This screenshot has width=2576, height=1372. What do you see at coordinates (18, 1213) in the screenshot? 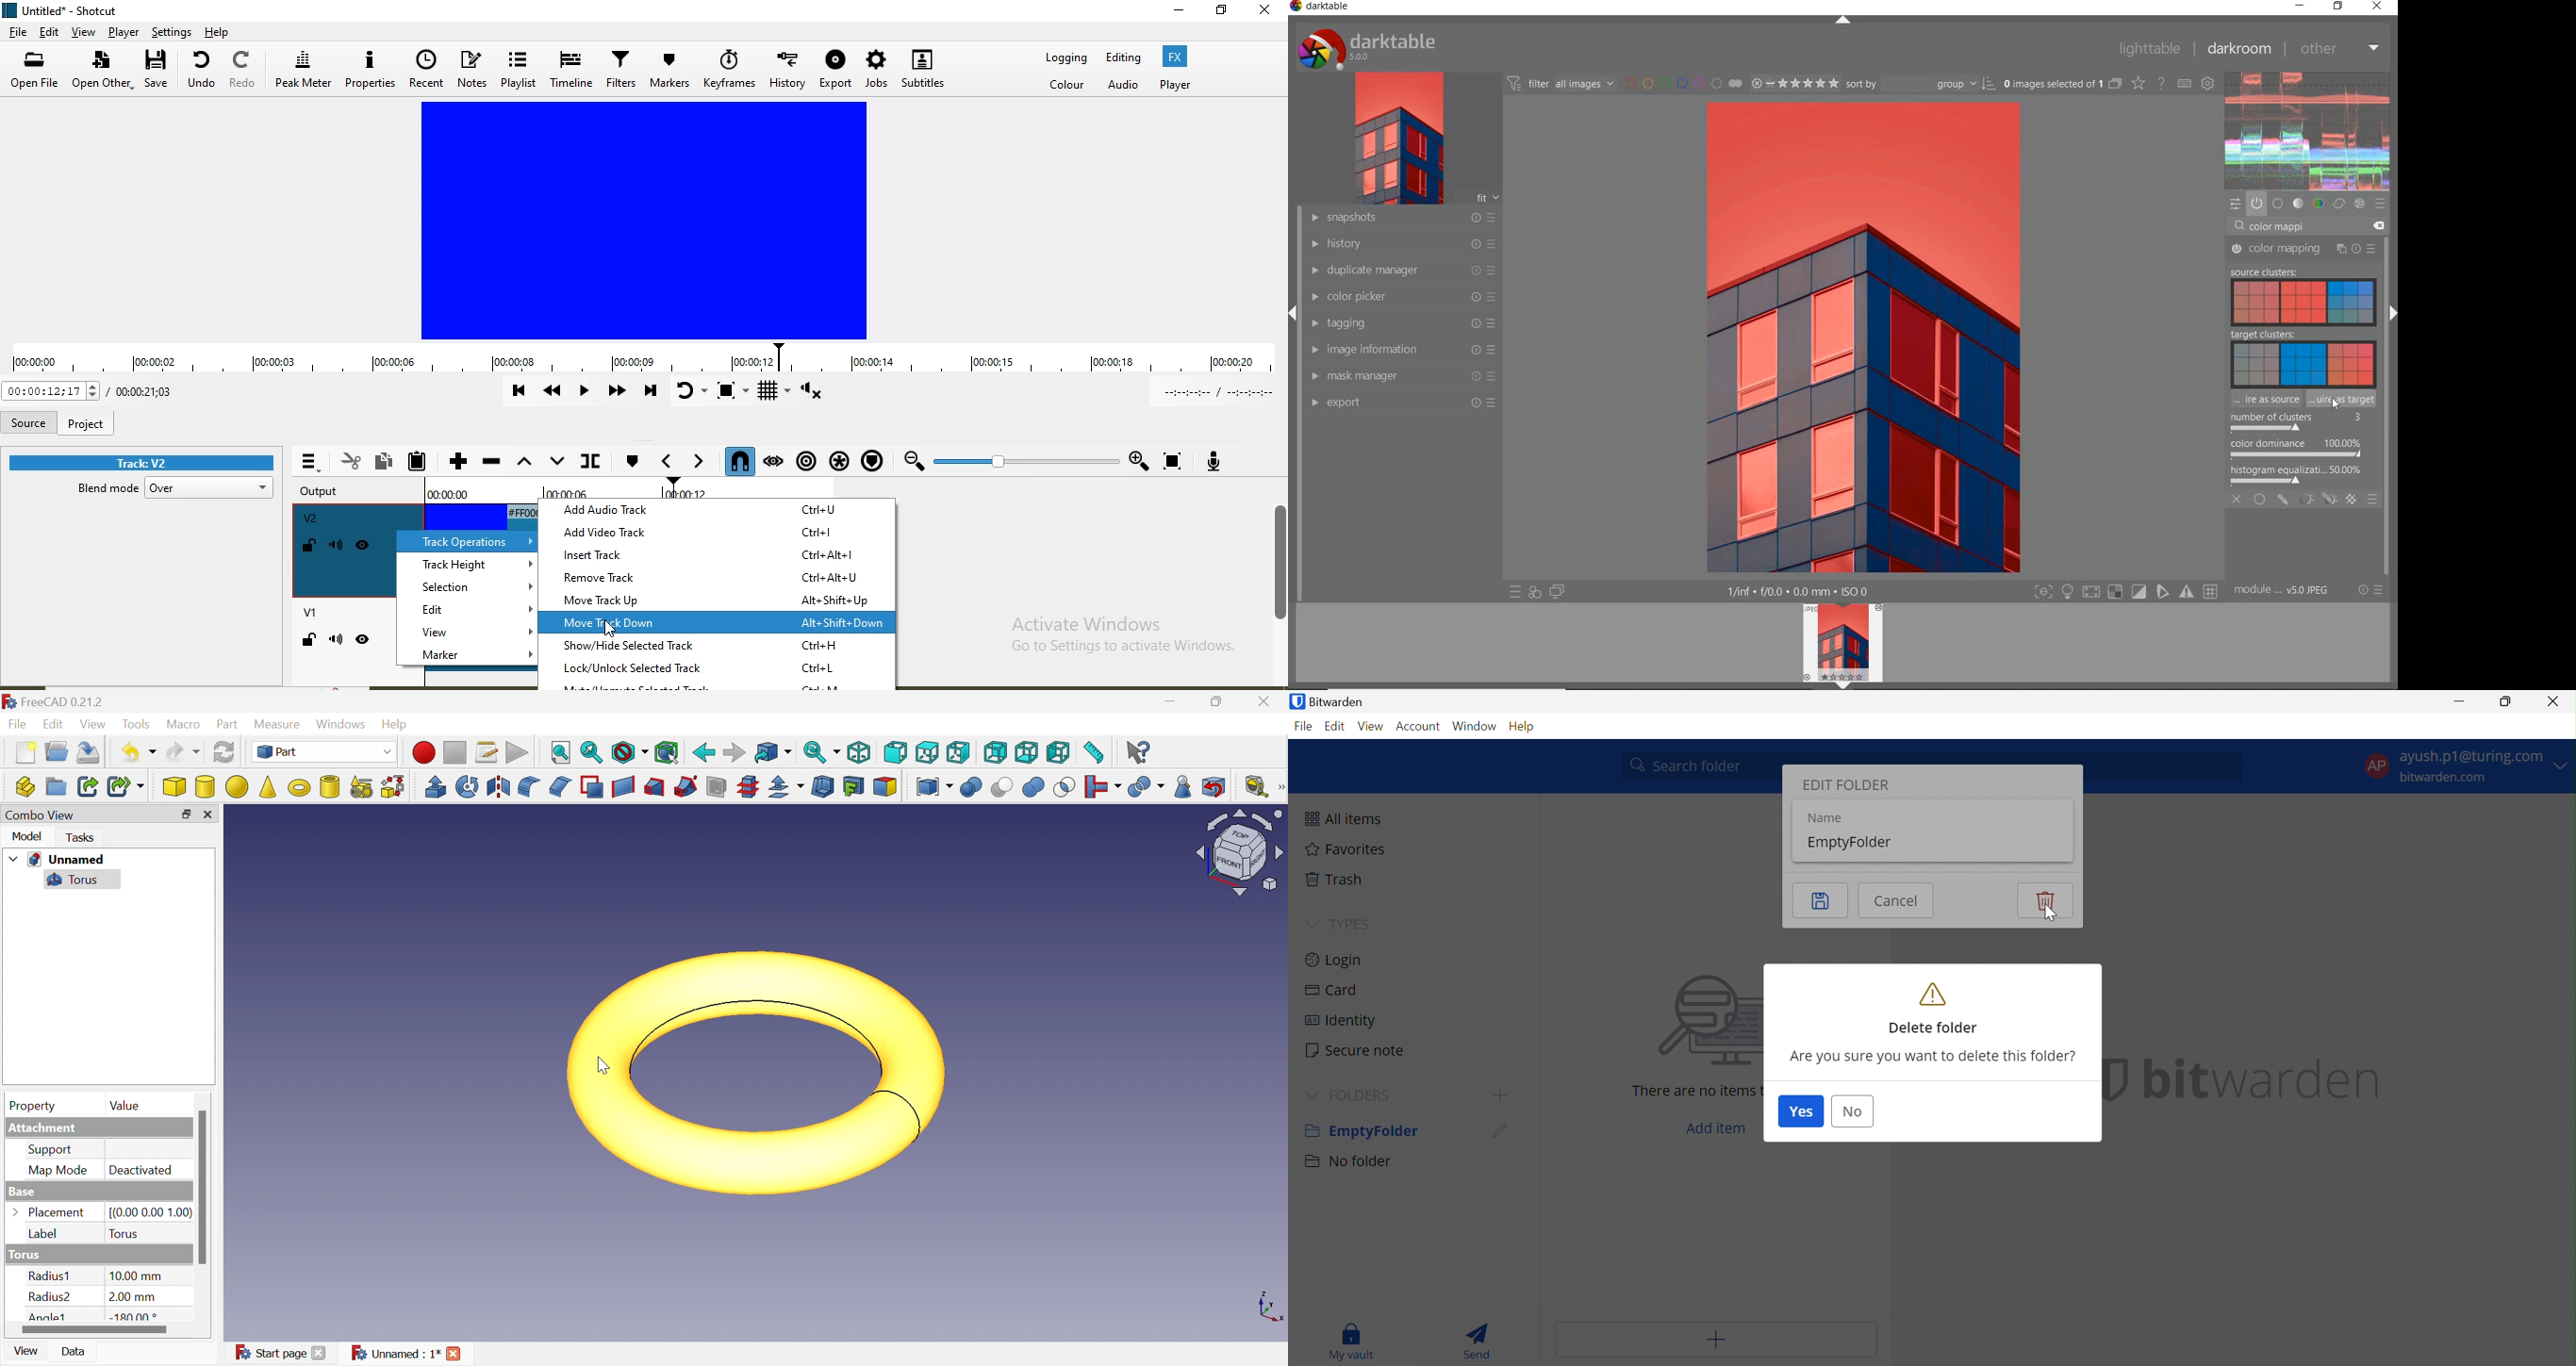
I see `More options` at bounding box center [18, 1213].